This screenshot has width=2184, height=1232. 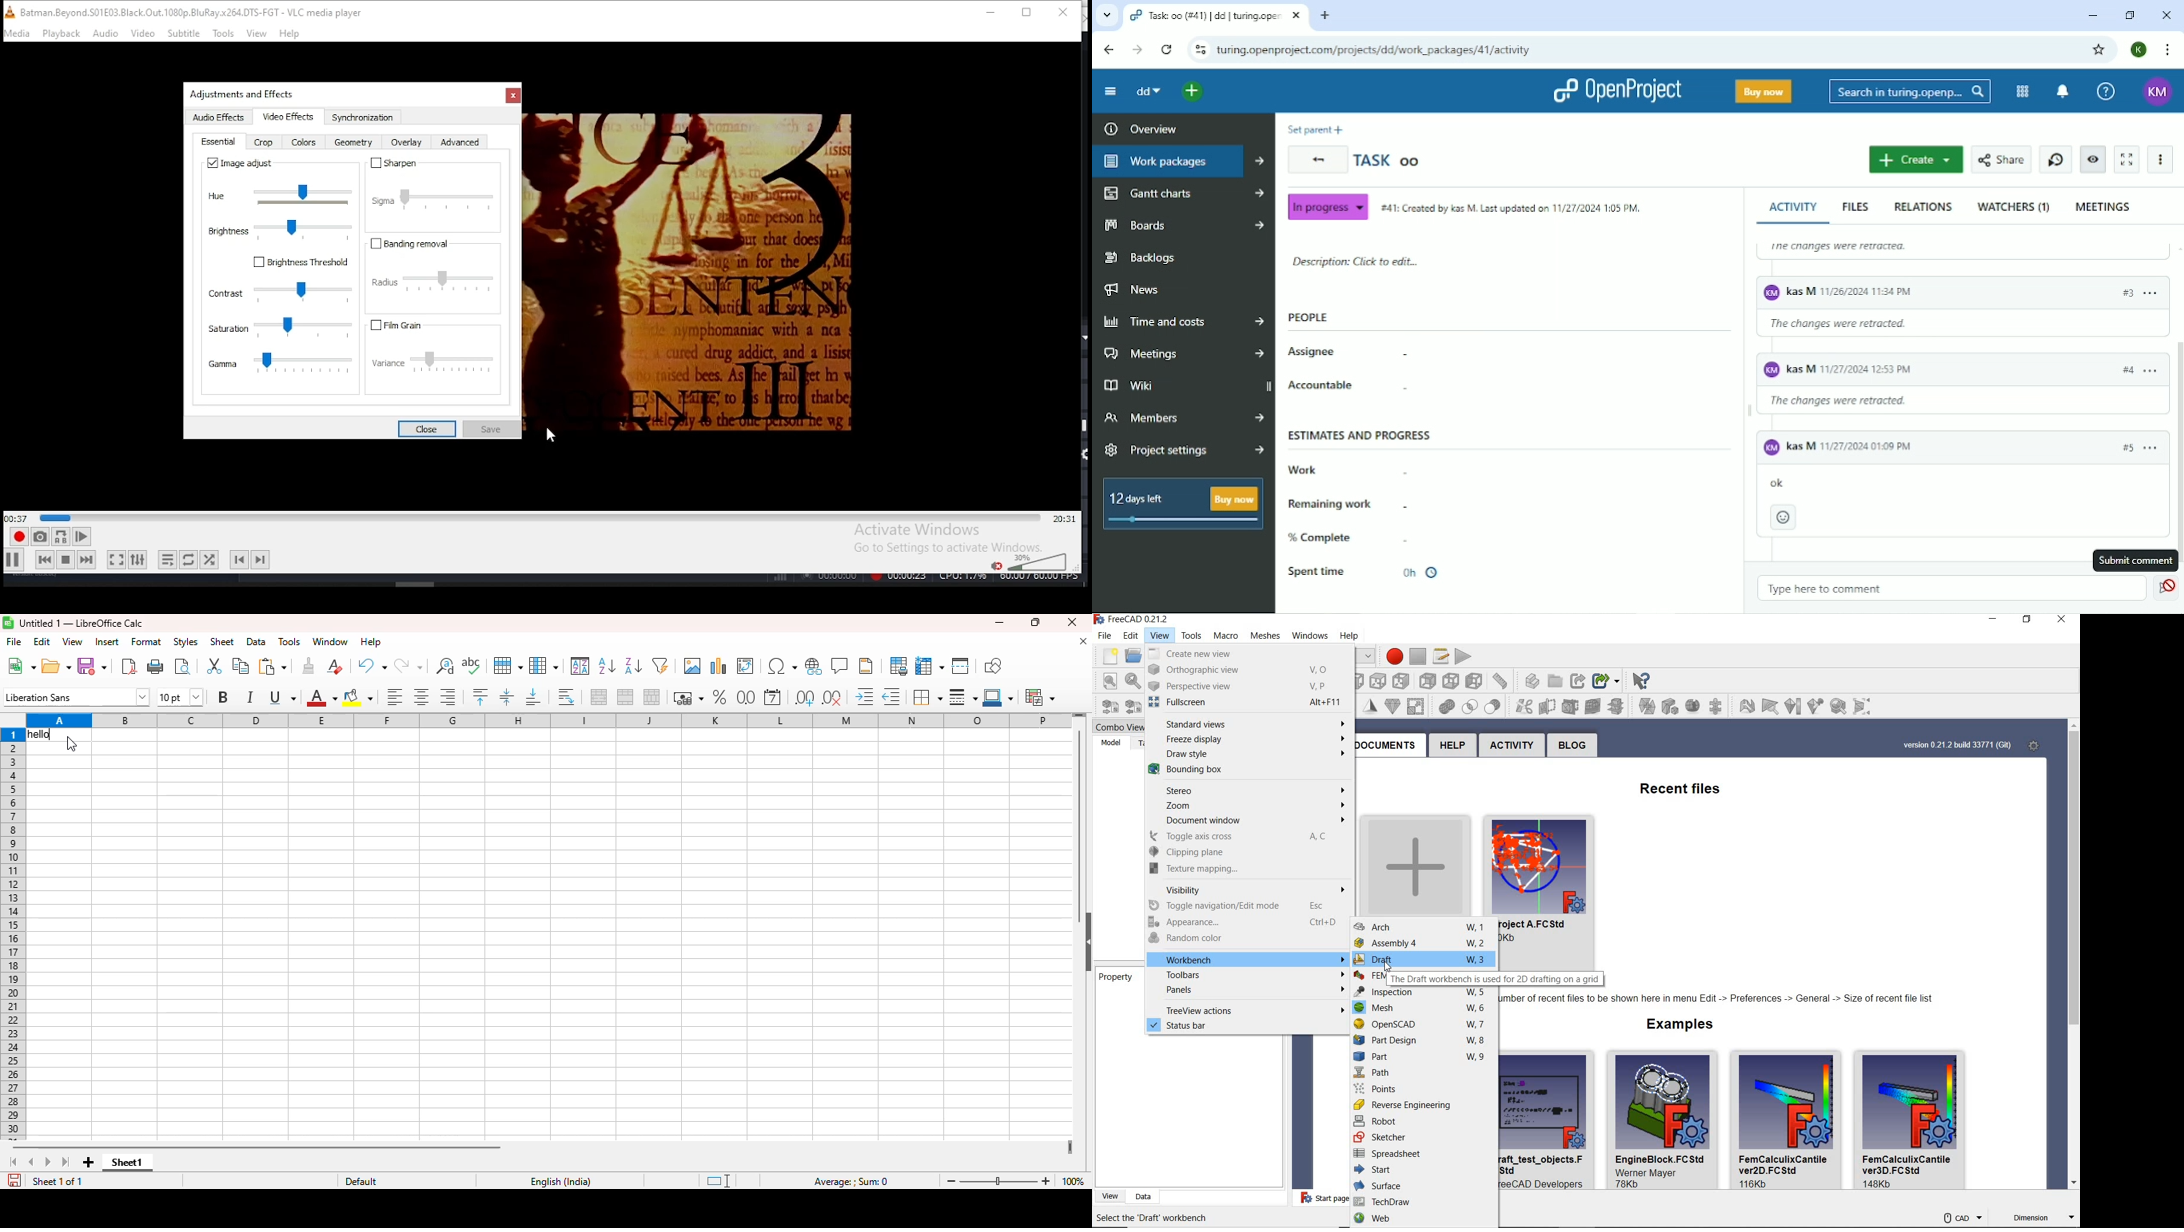 I want to click on union, so click(x=1417, y=706).